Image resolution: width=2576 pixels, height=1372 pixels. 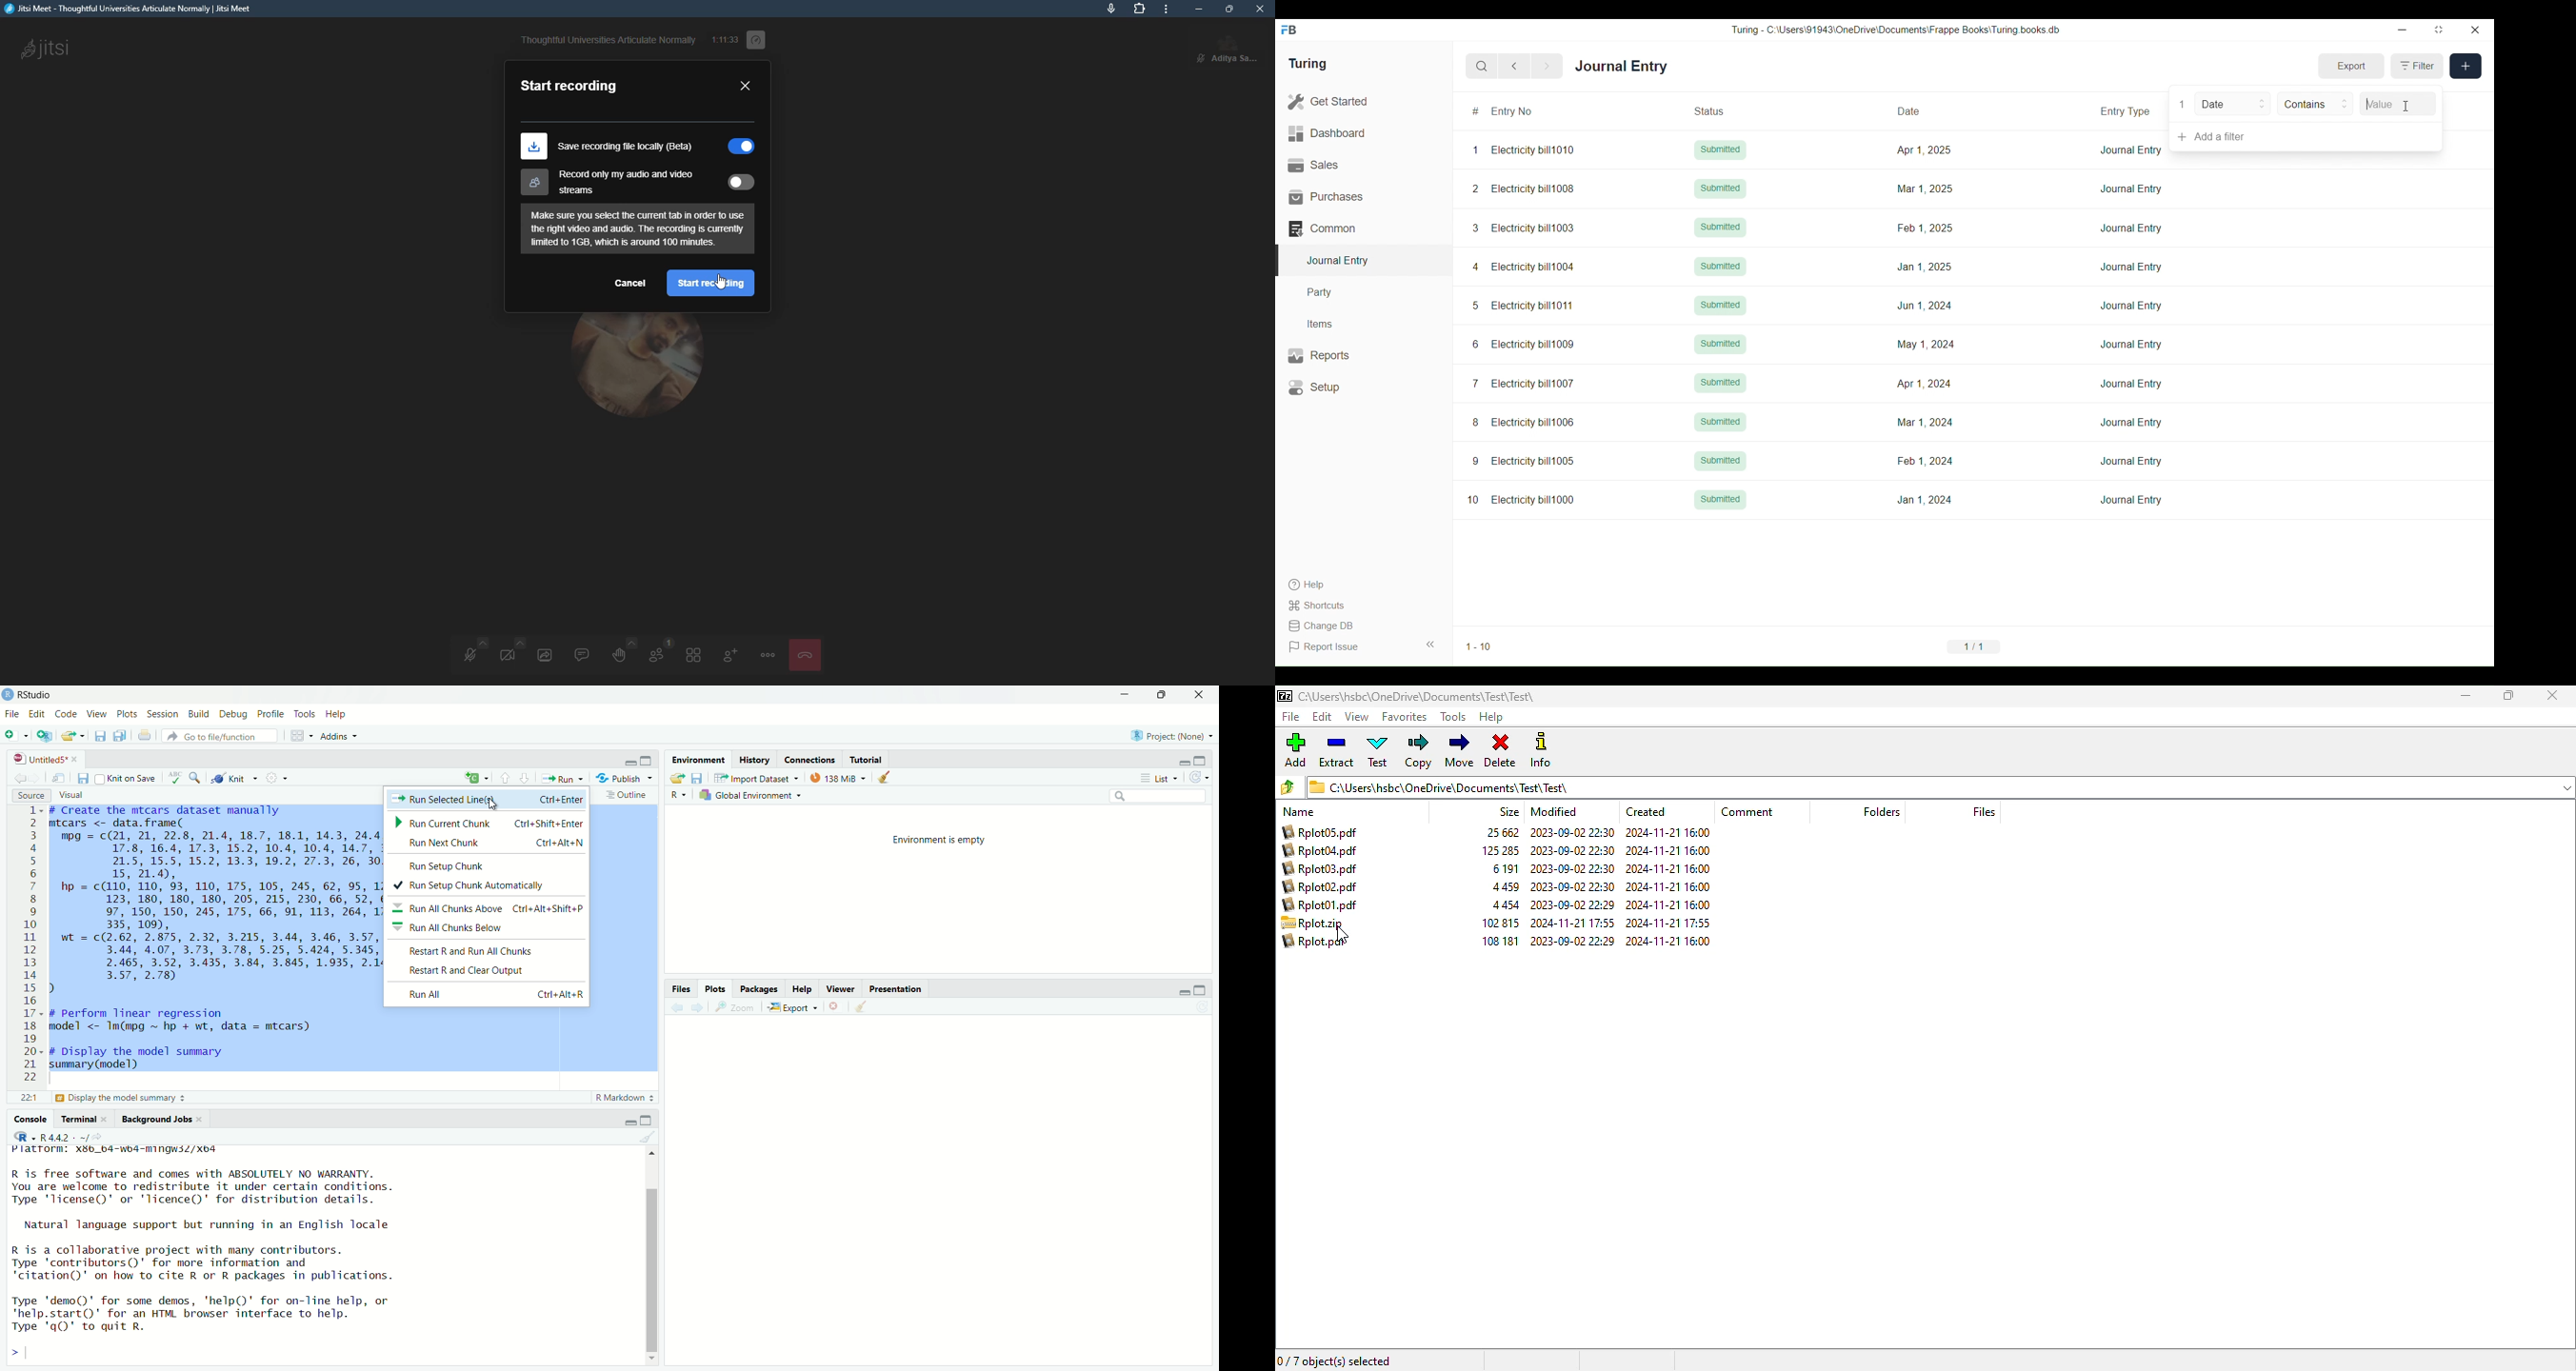 What do you see at coordinates (145, 736) in the screenshot?
I see `print the current file` at bounding box center [145, 736].